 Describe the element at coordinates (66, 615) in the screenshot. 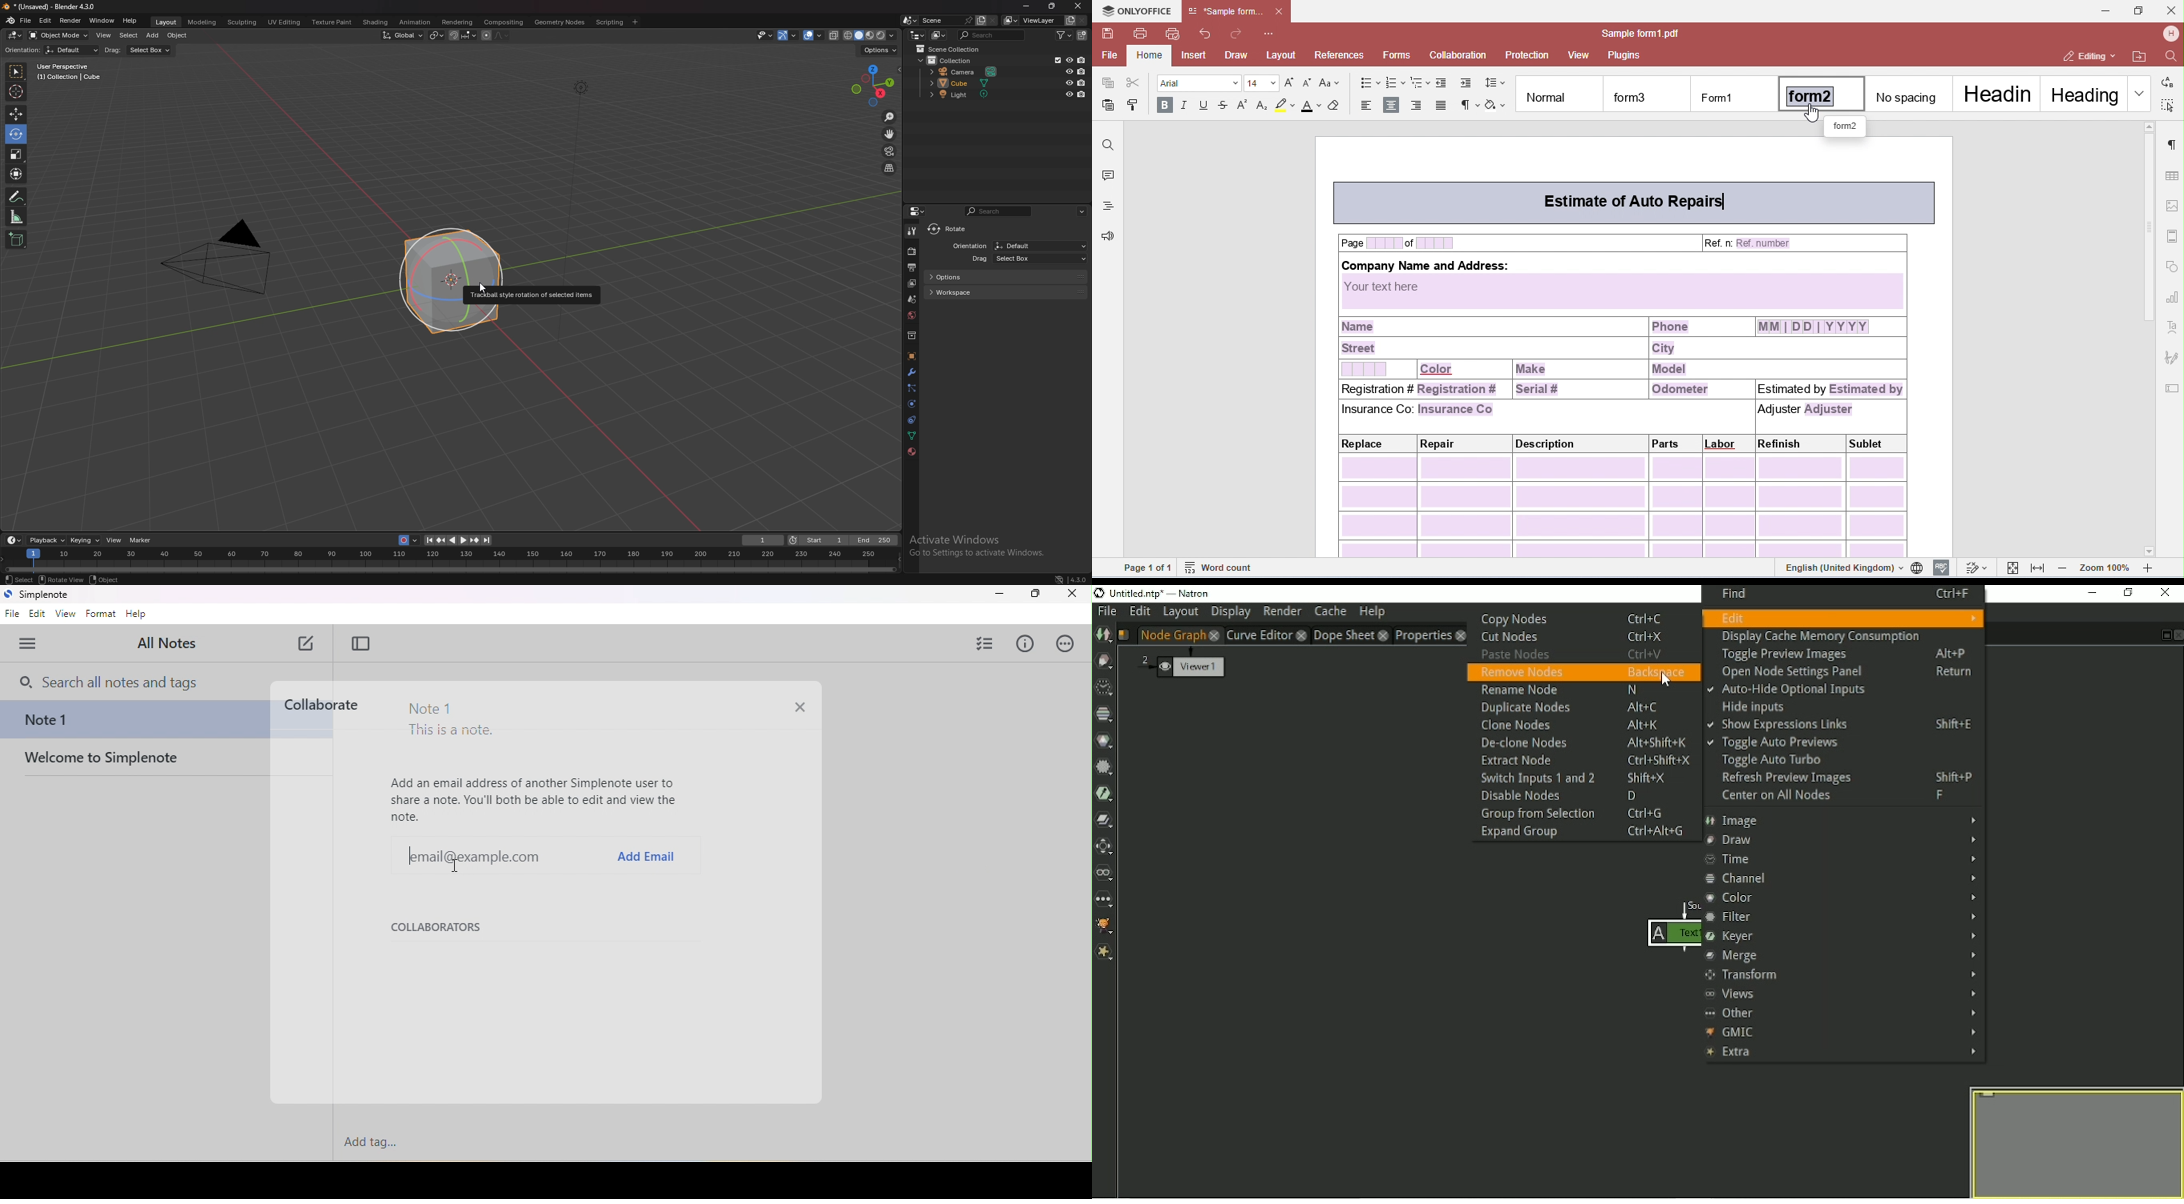

I see `view` at that location.